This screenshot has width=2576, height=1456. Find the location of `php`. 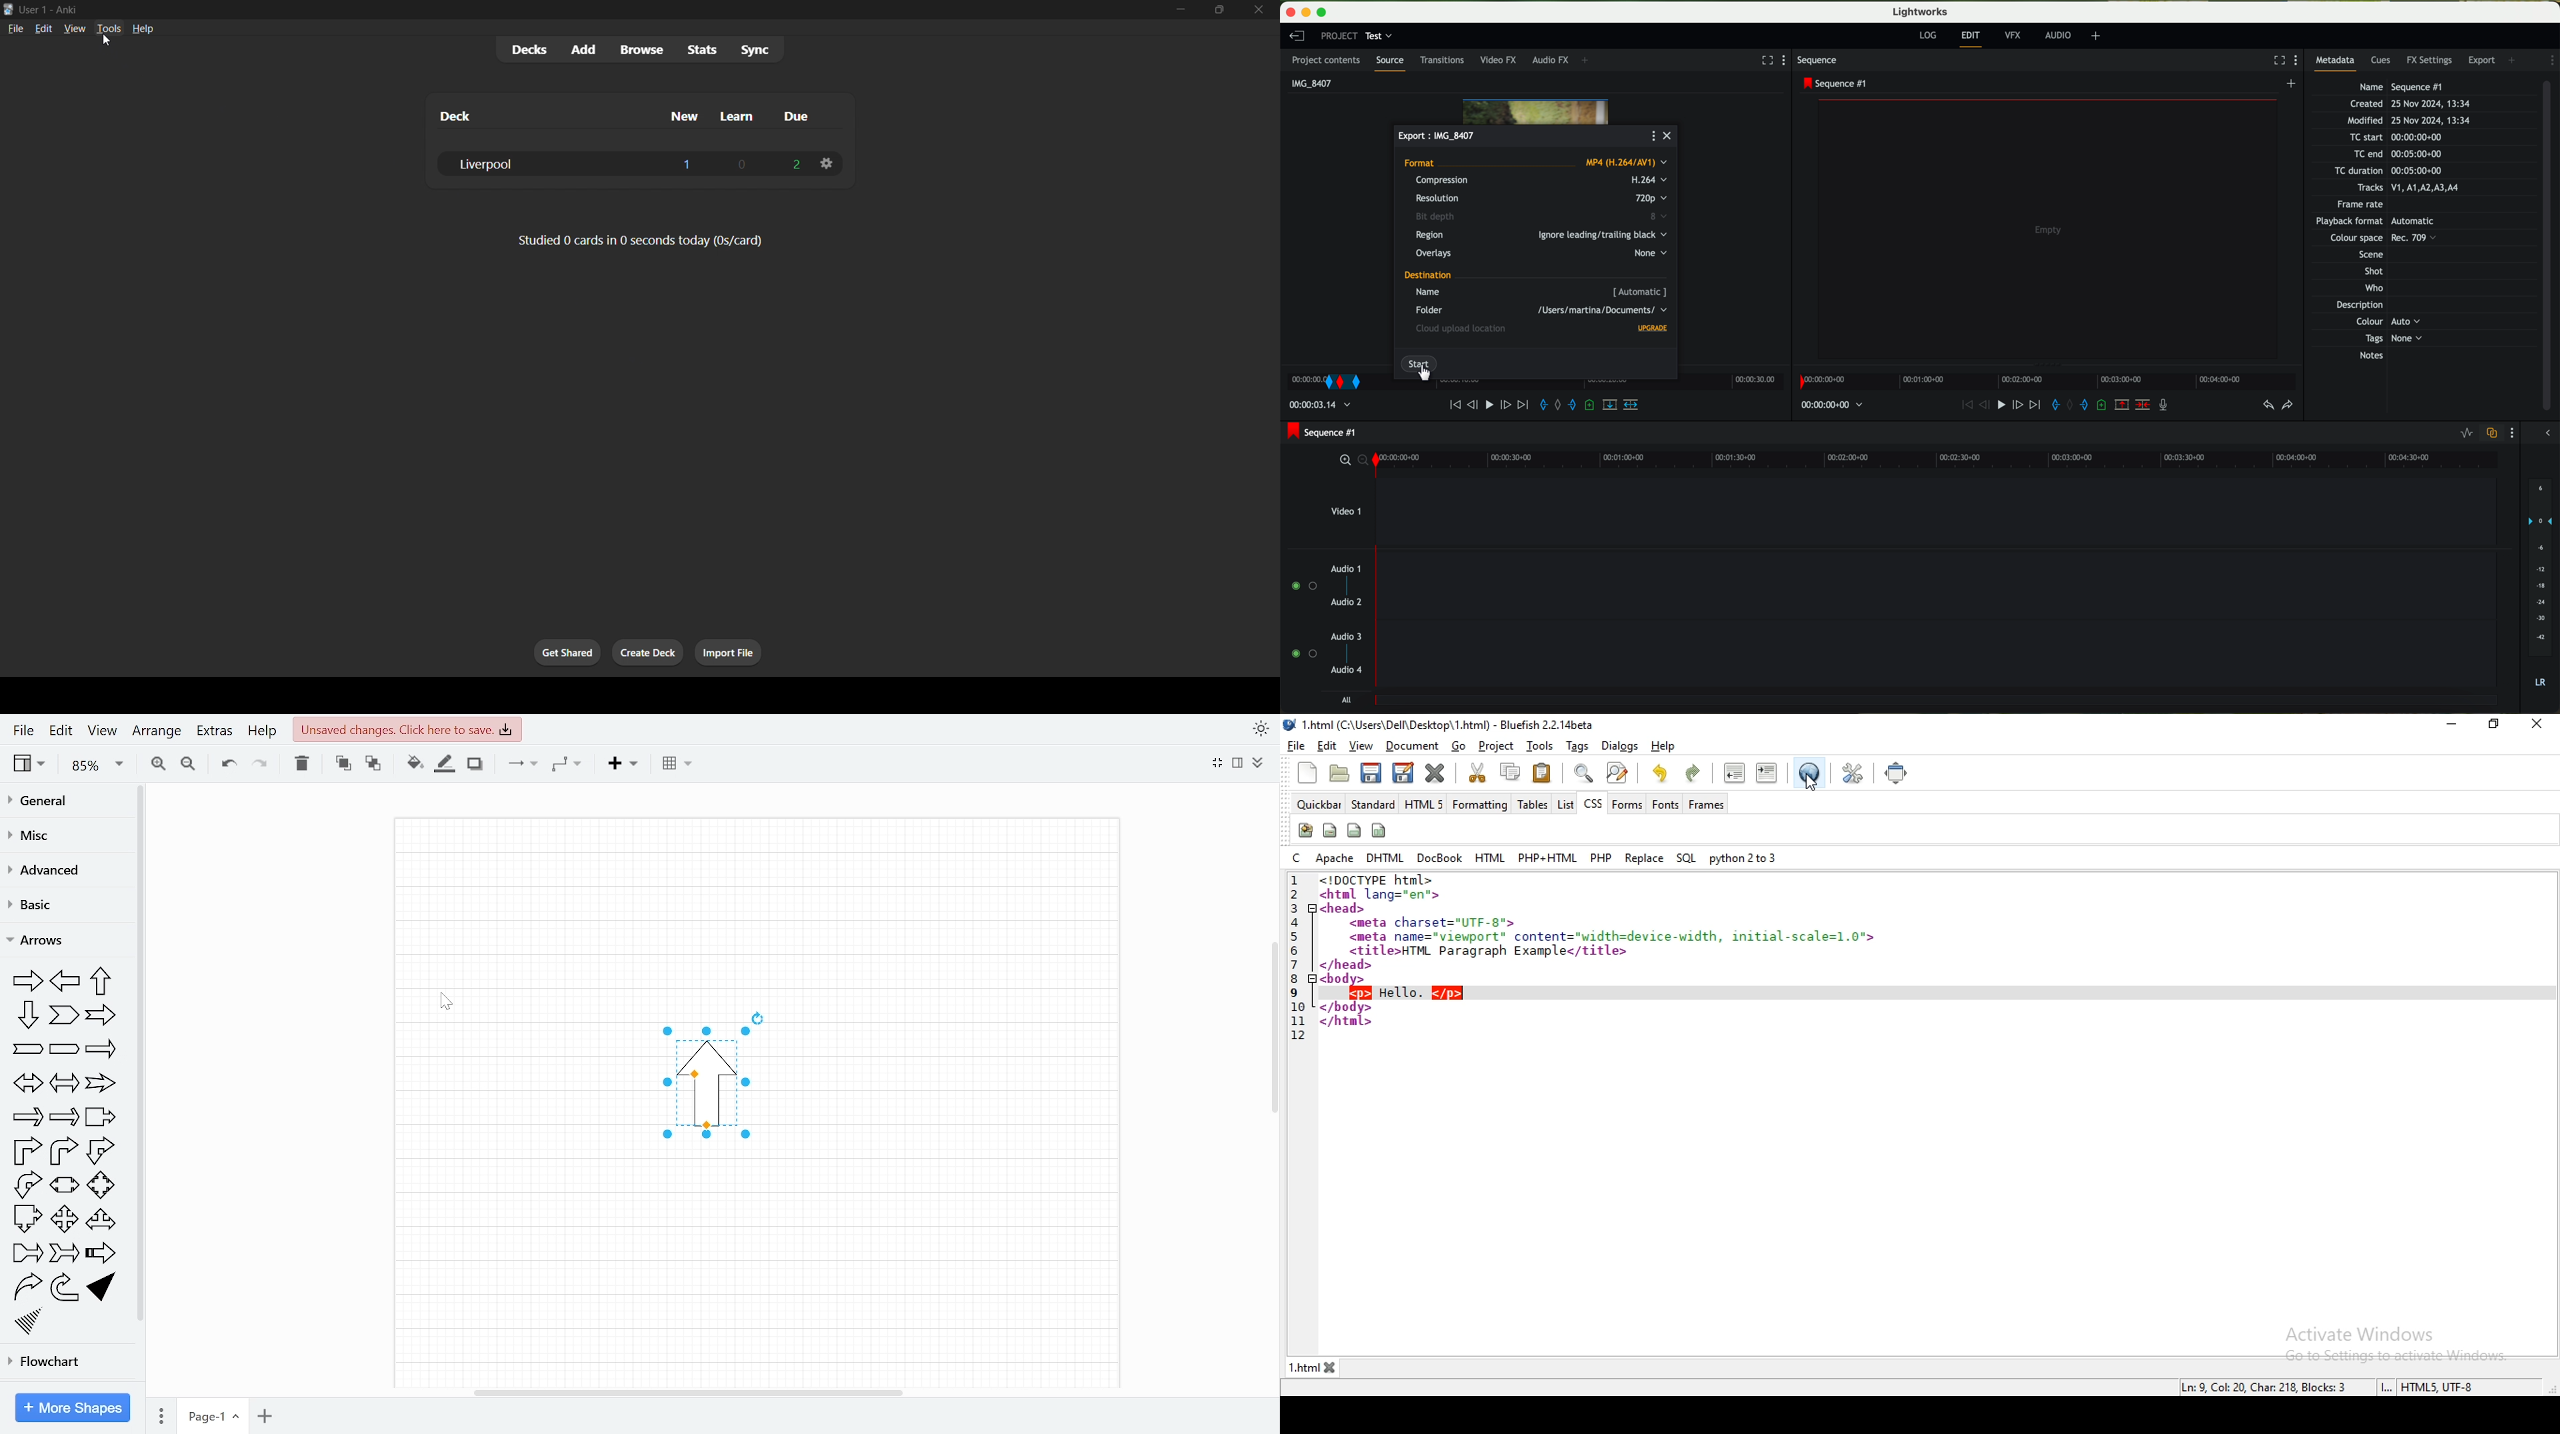

php is located at coordinates (1601, 855).